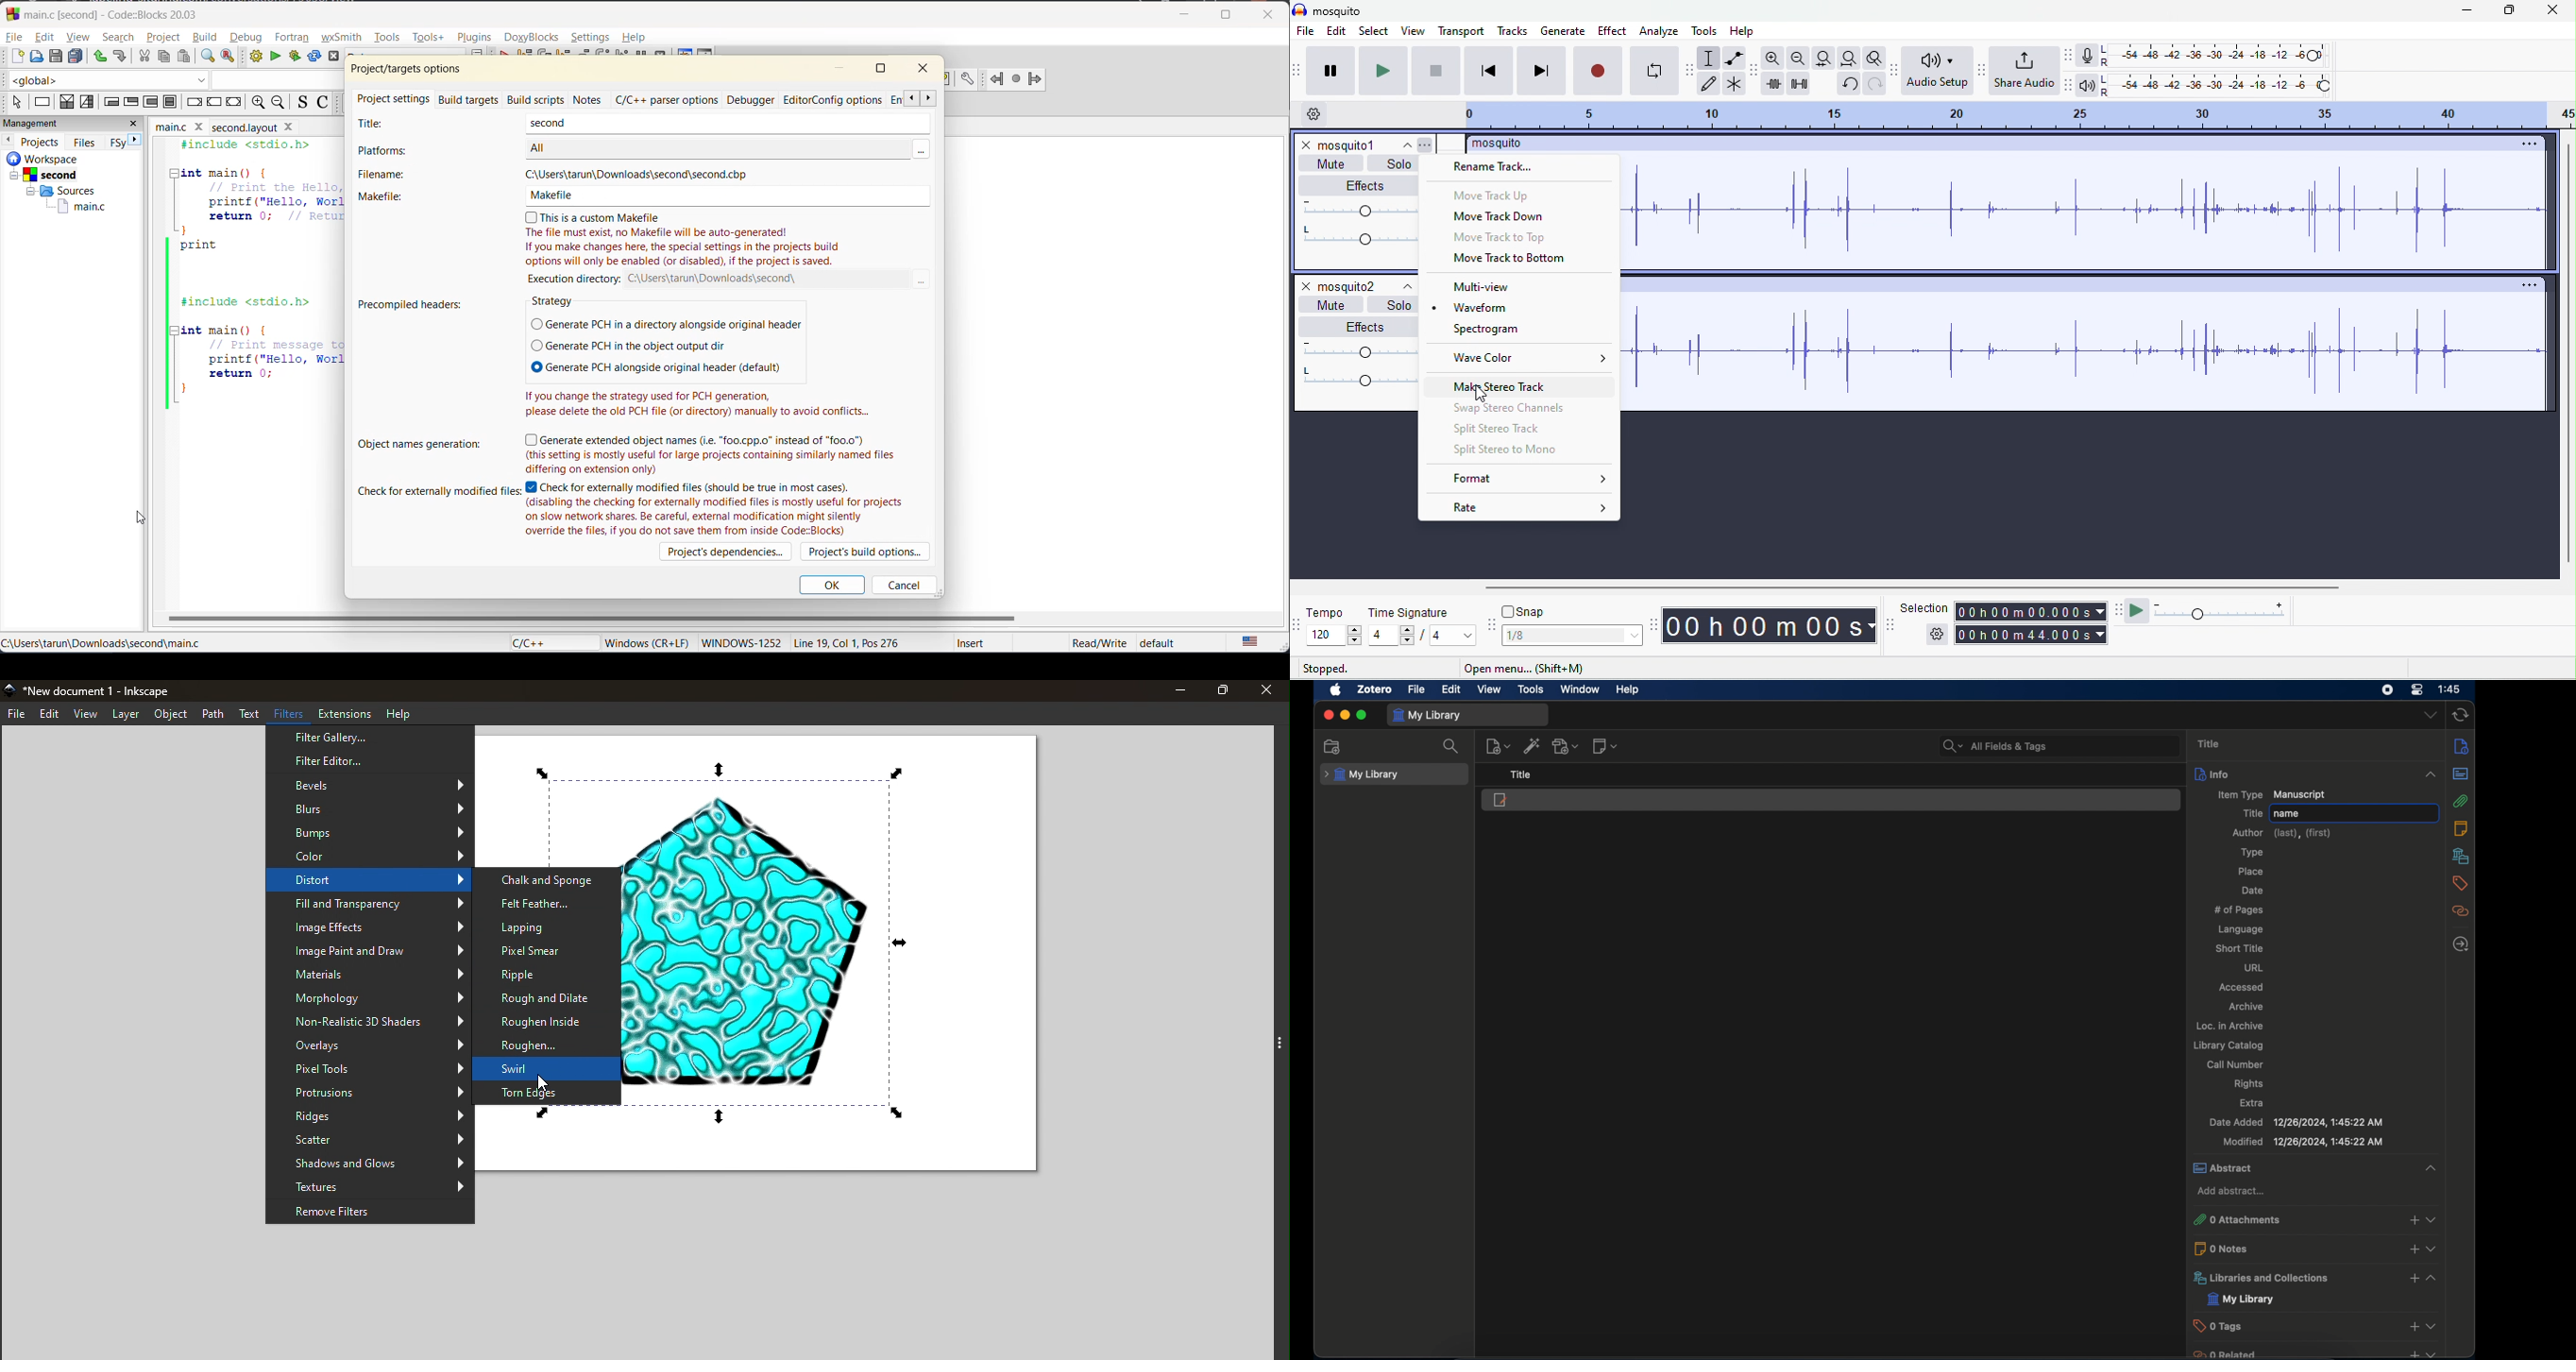 This screenshot has width=2576, height=1372. Describe the element at coordinates (1344, 716) in the screenshot. I see `minimize` at that location.